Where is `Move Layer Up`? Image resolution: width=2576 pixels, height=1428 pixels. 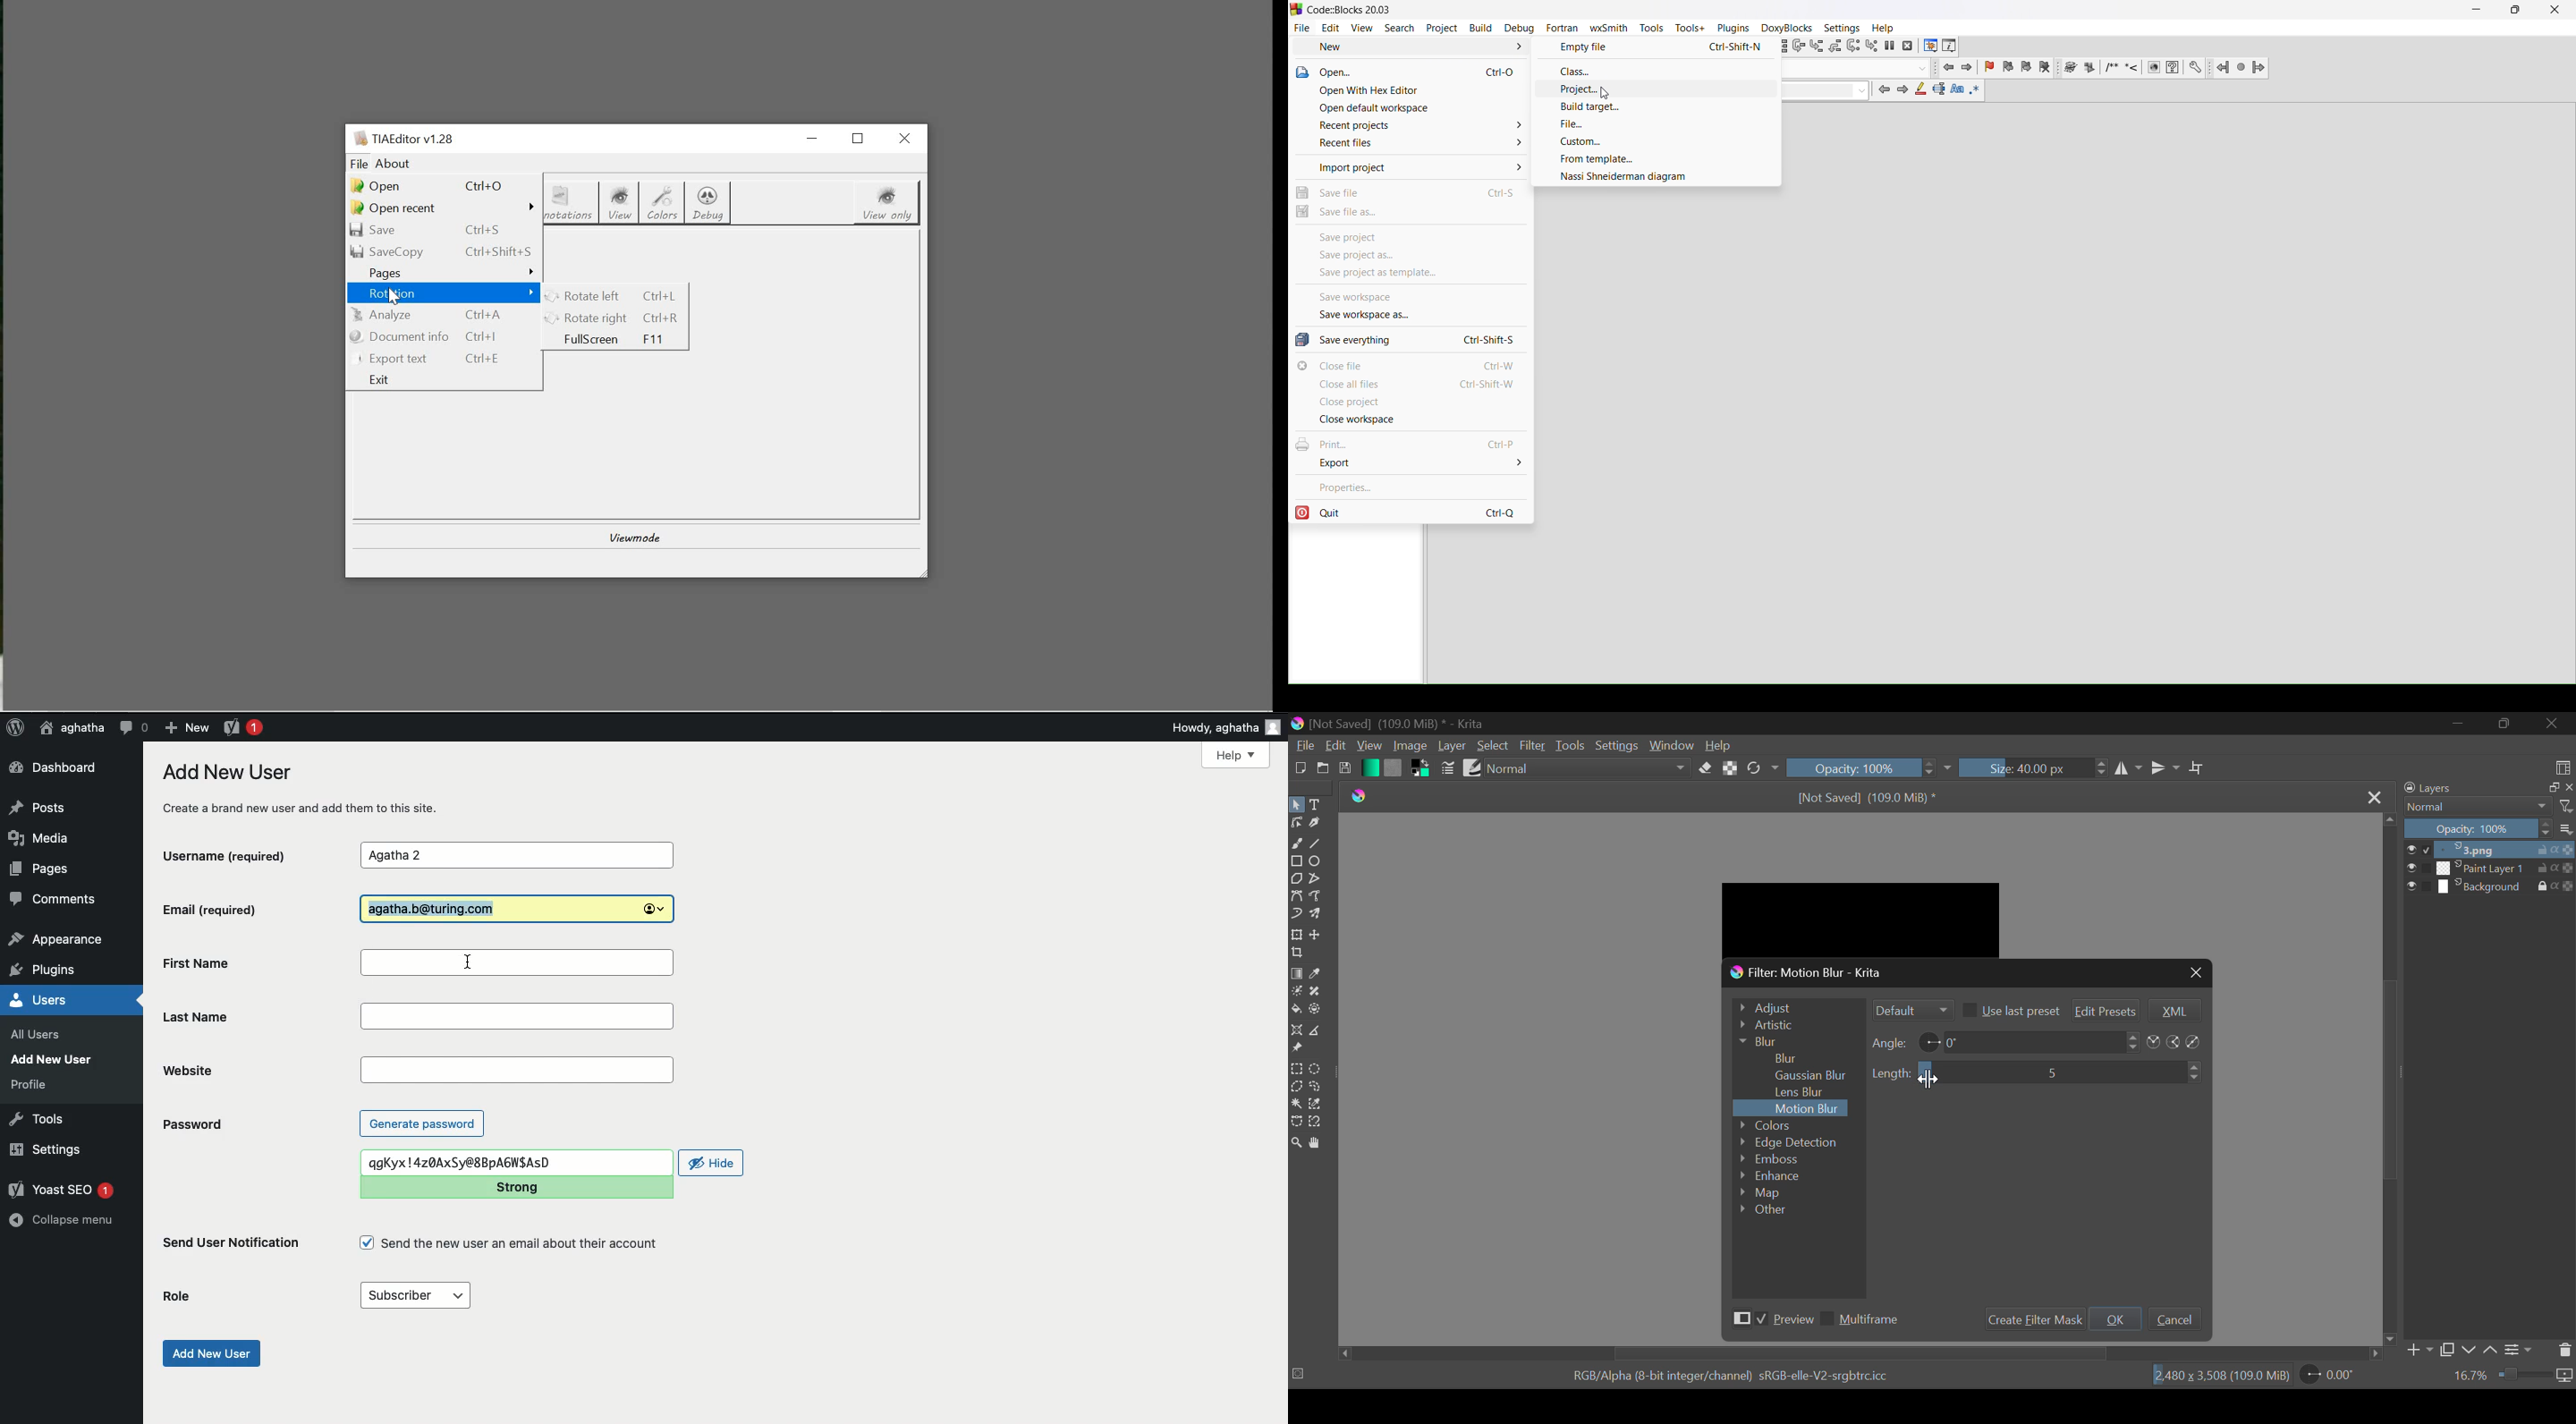
Move Layer Up is located at coordinates (2491, 1348).